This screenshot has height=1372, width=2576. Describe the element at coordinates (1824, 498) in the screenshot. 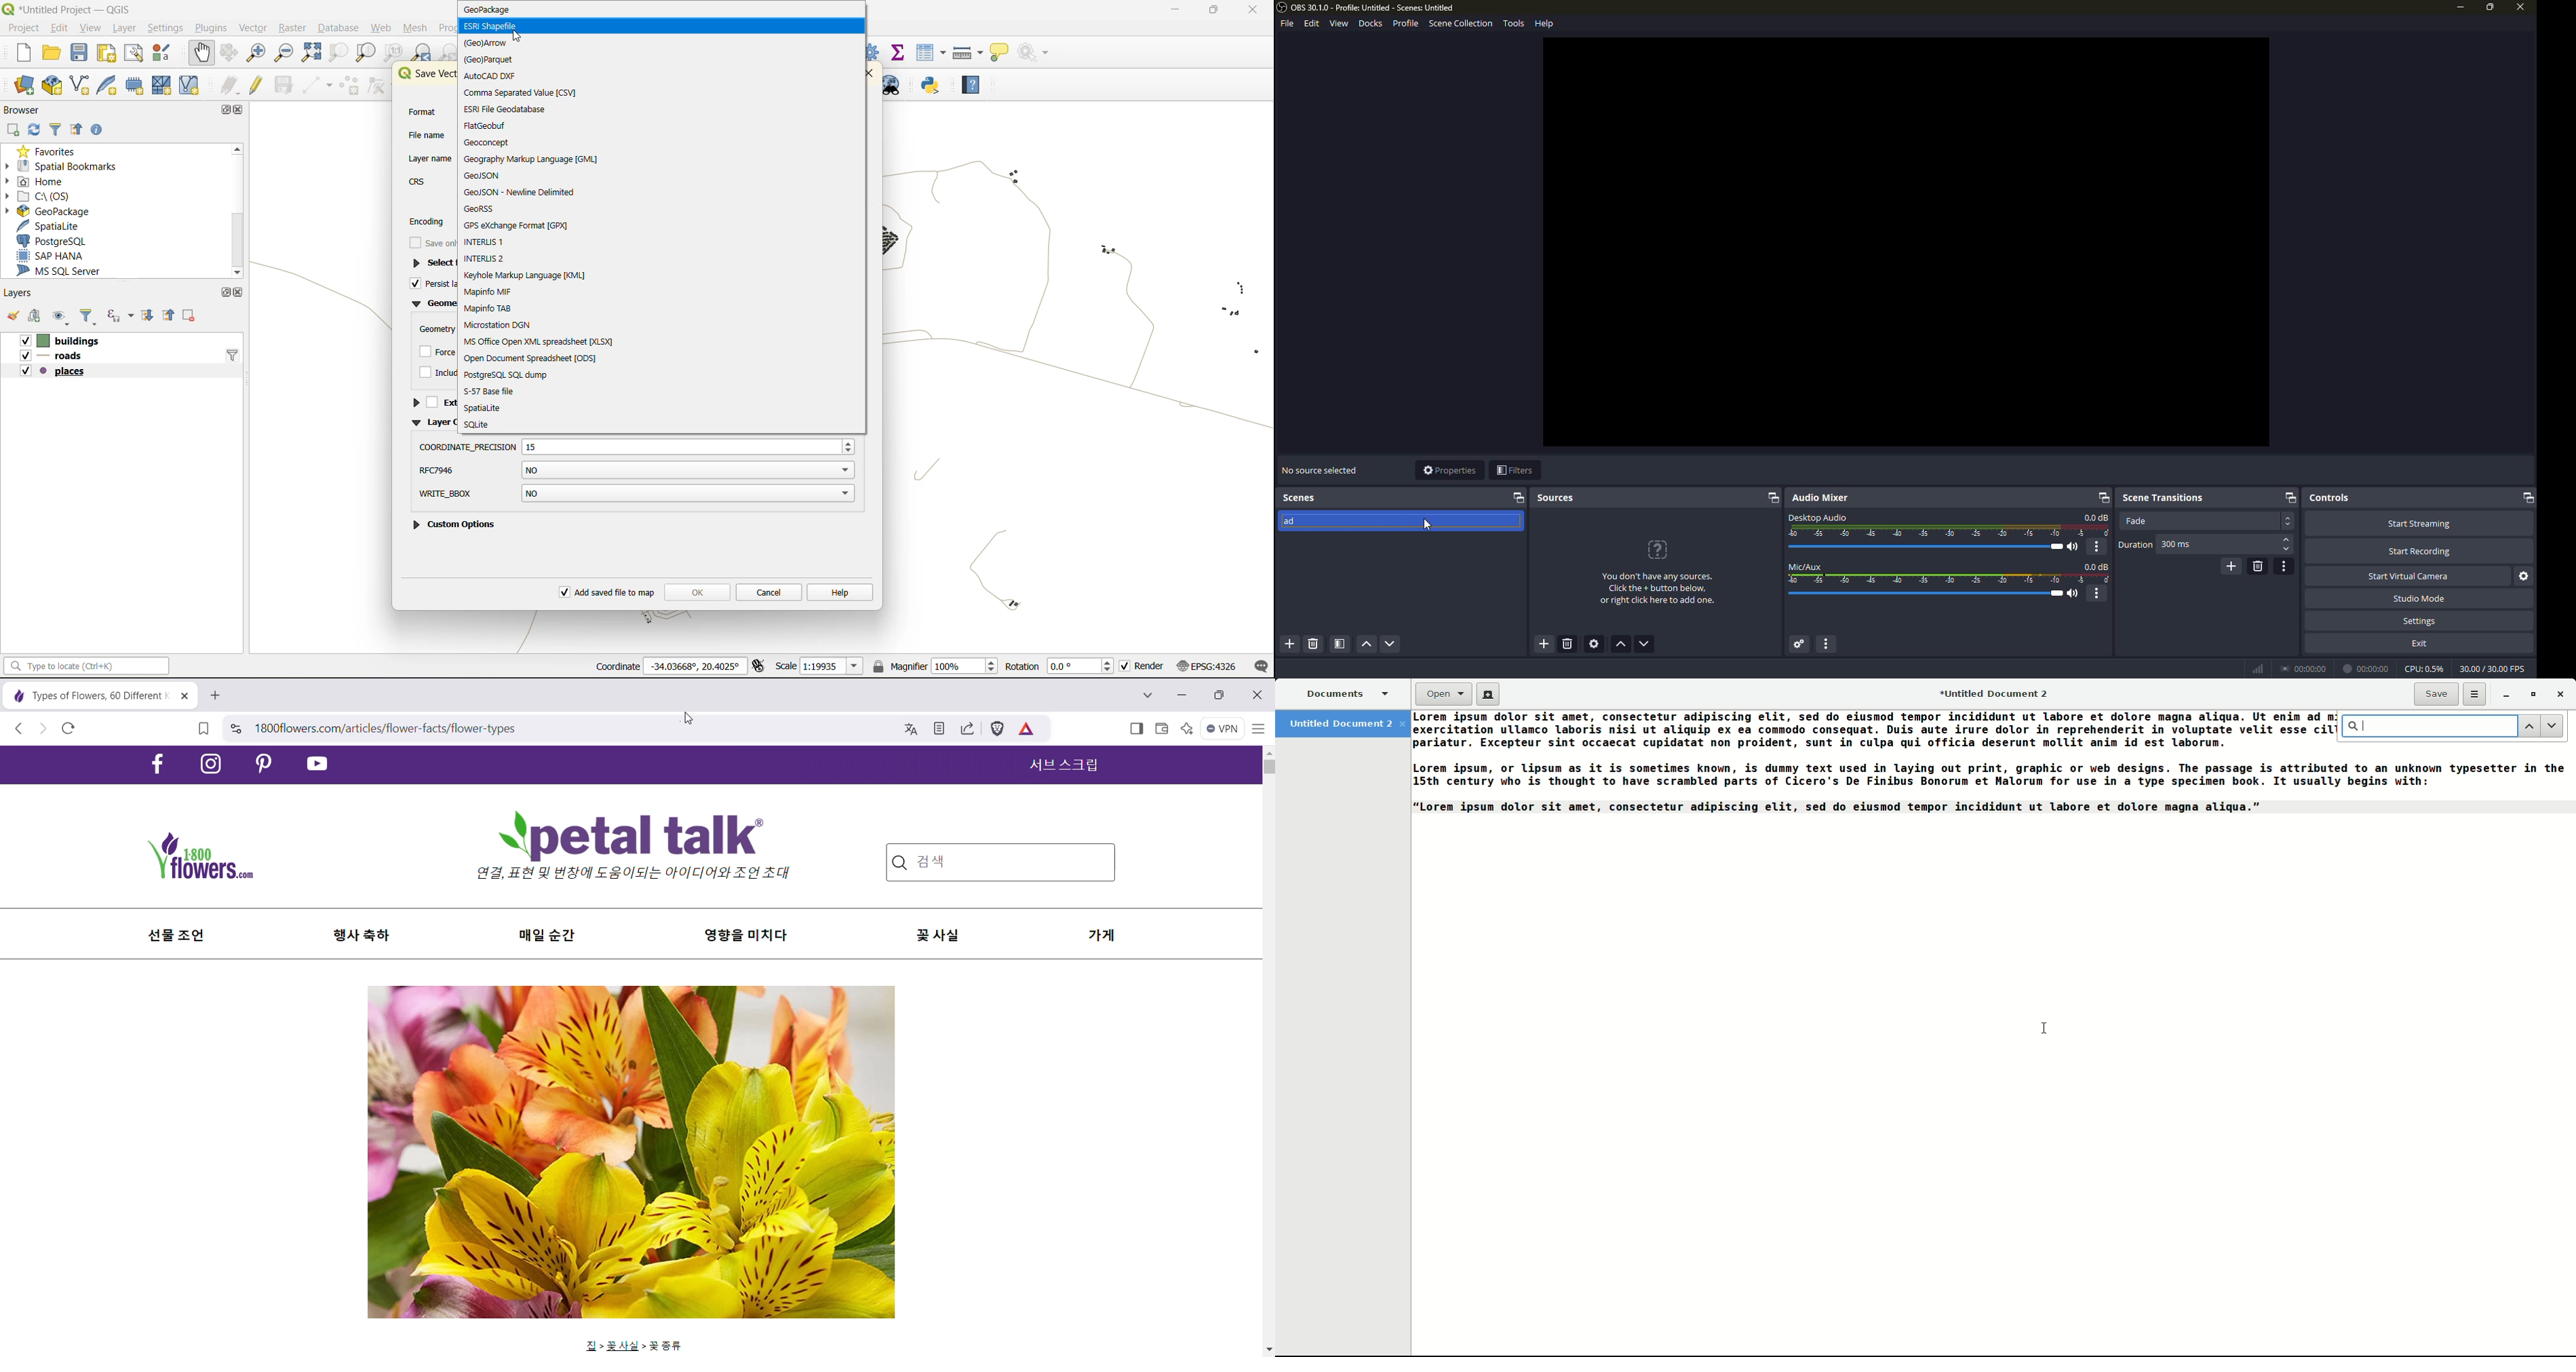

I see `audio mixer` at that location.